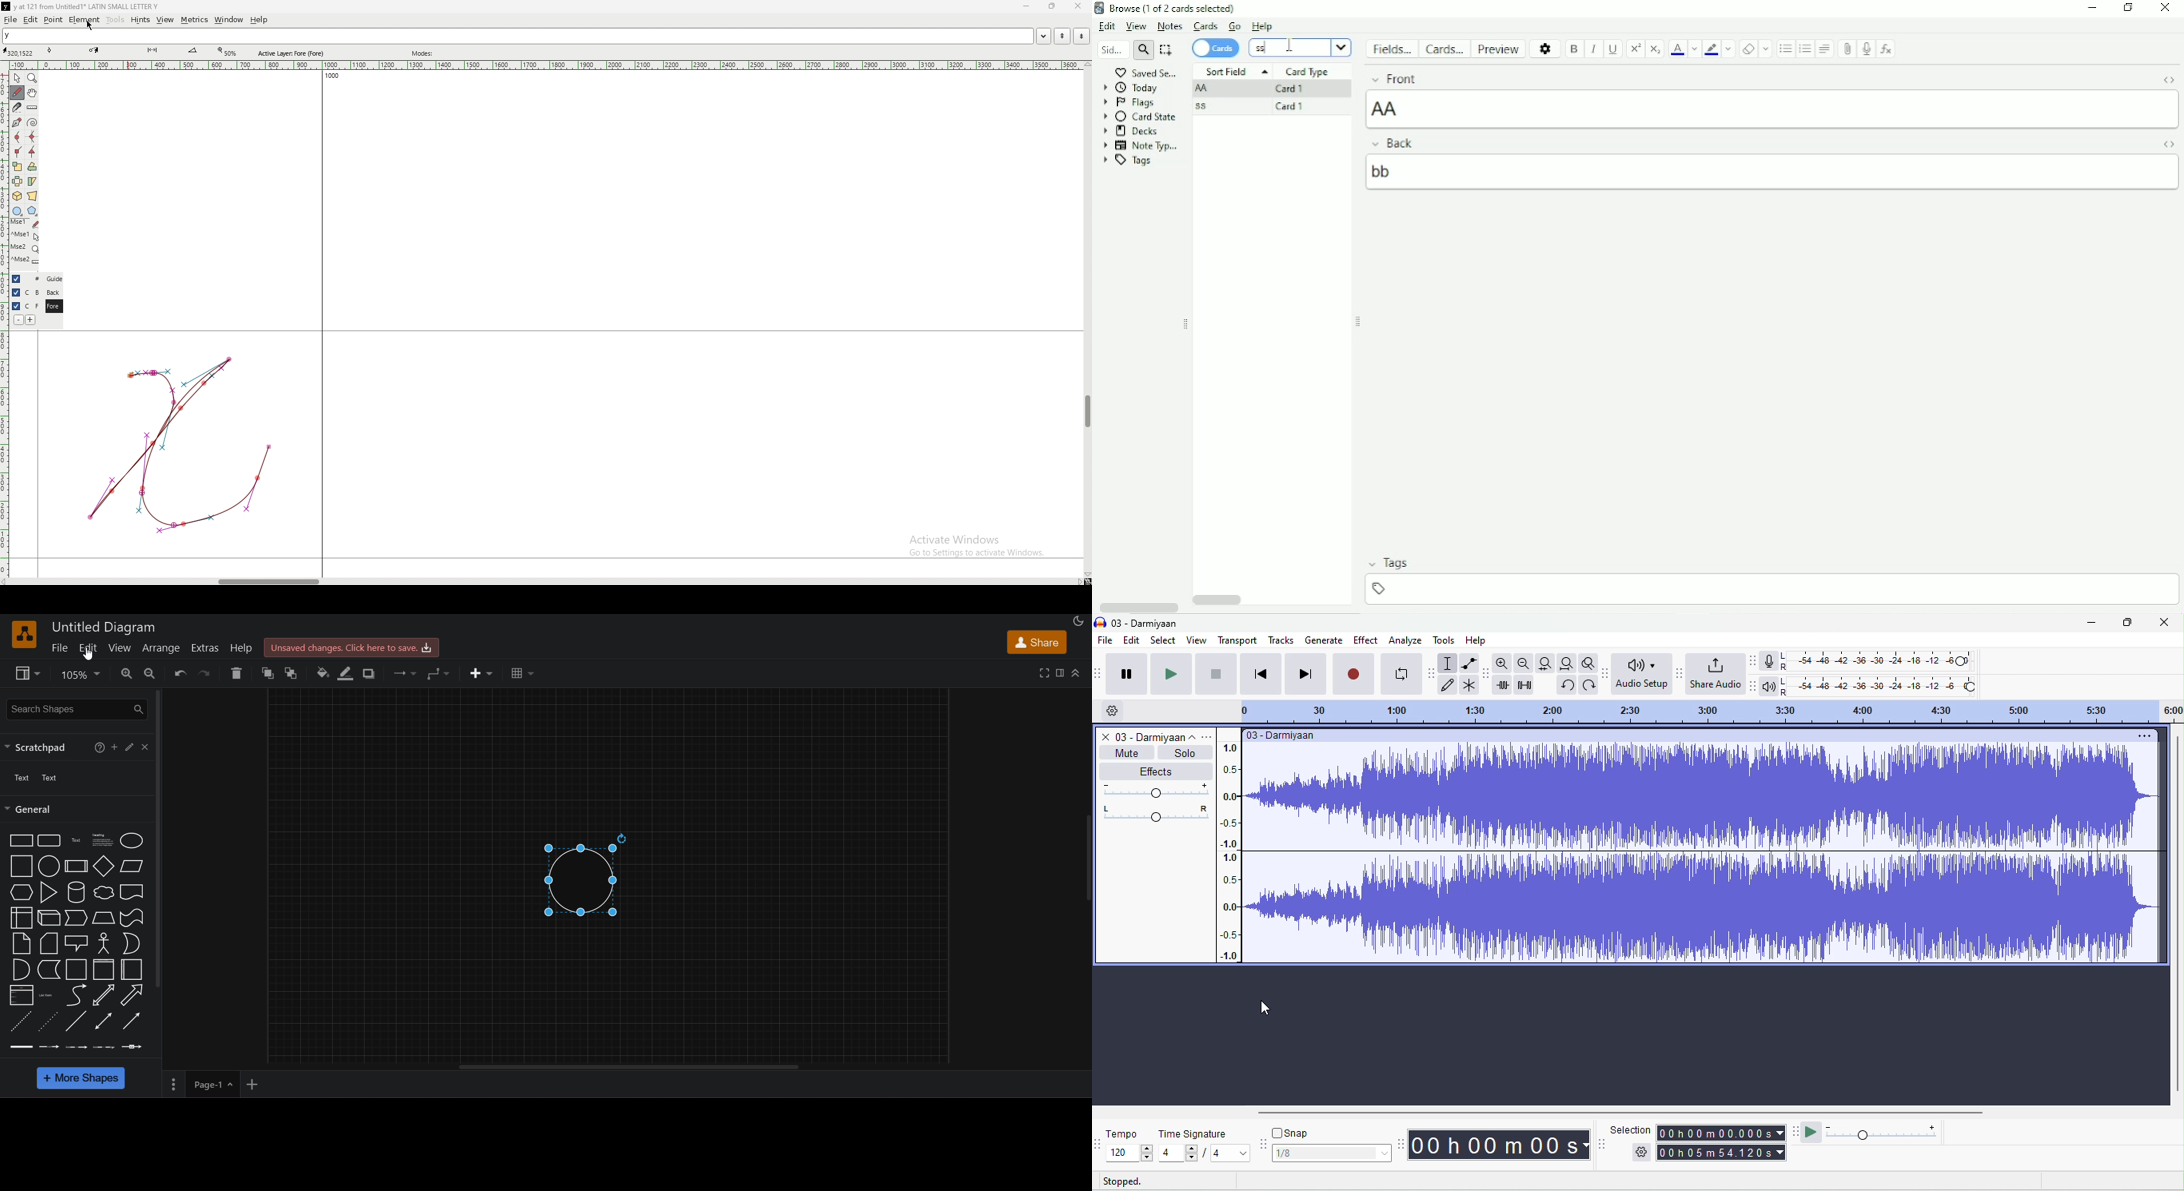  What do you see at coordinates (1216, 674) in the screenshot?
I see `stop` at bounding box center [1216, 674].